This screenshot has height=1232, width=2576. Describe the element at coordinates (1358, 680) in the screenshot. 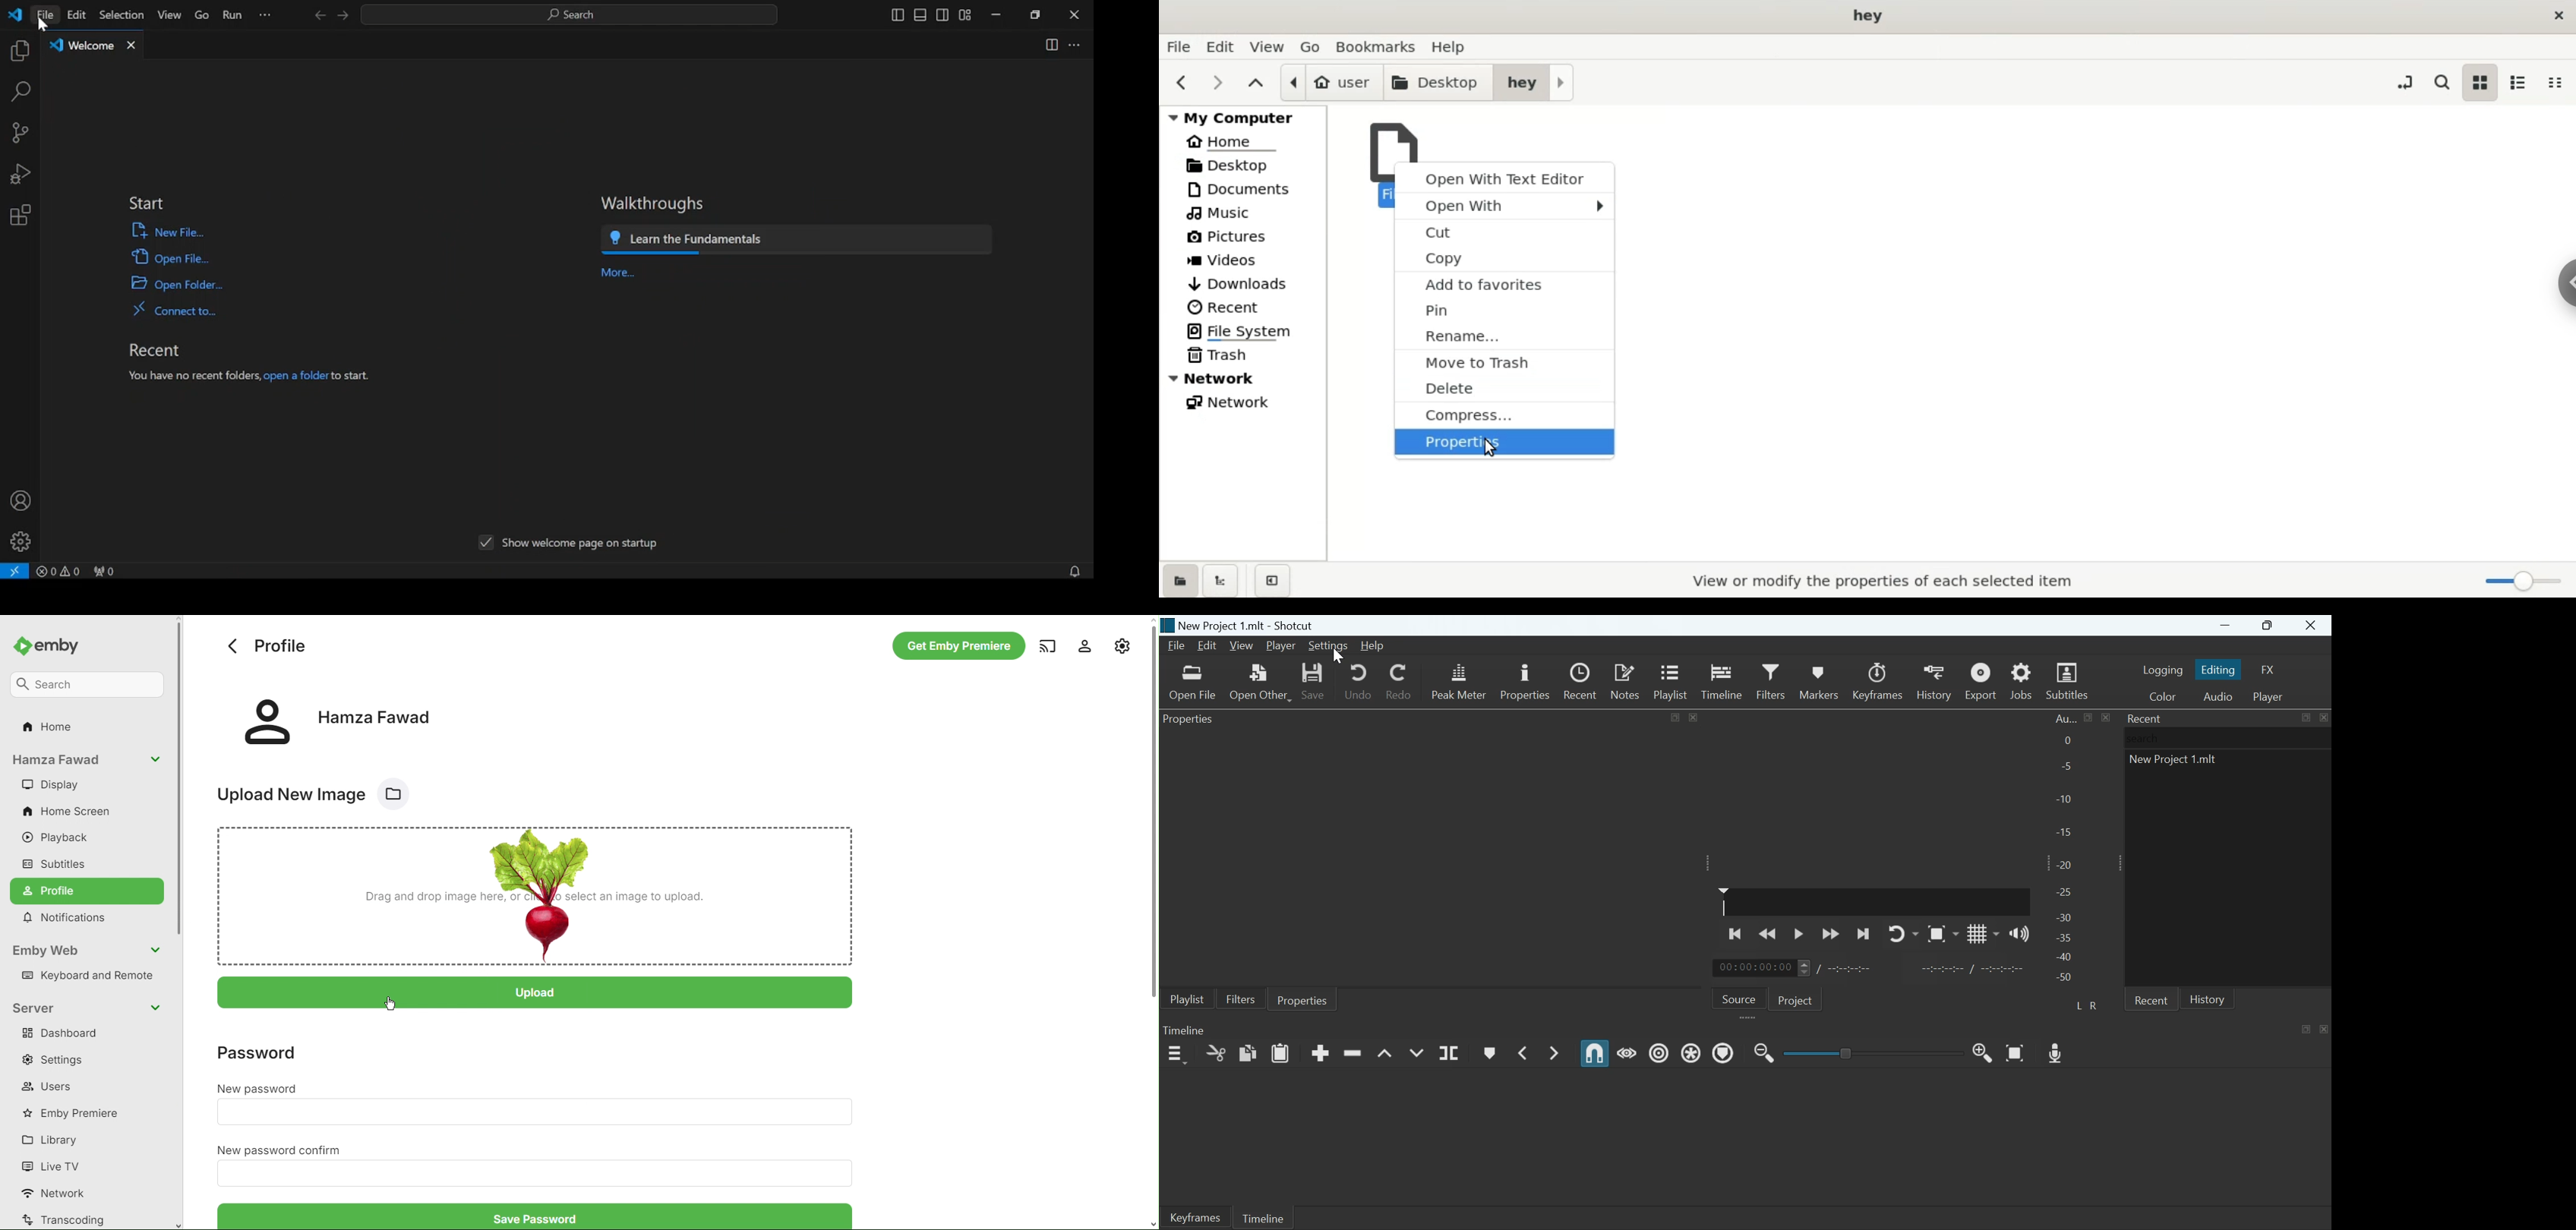

I see `Undo` at that location.